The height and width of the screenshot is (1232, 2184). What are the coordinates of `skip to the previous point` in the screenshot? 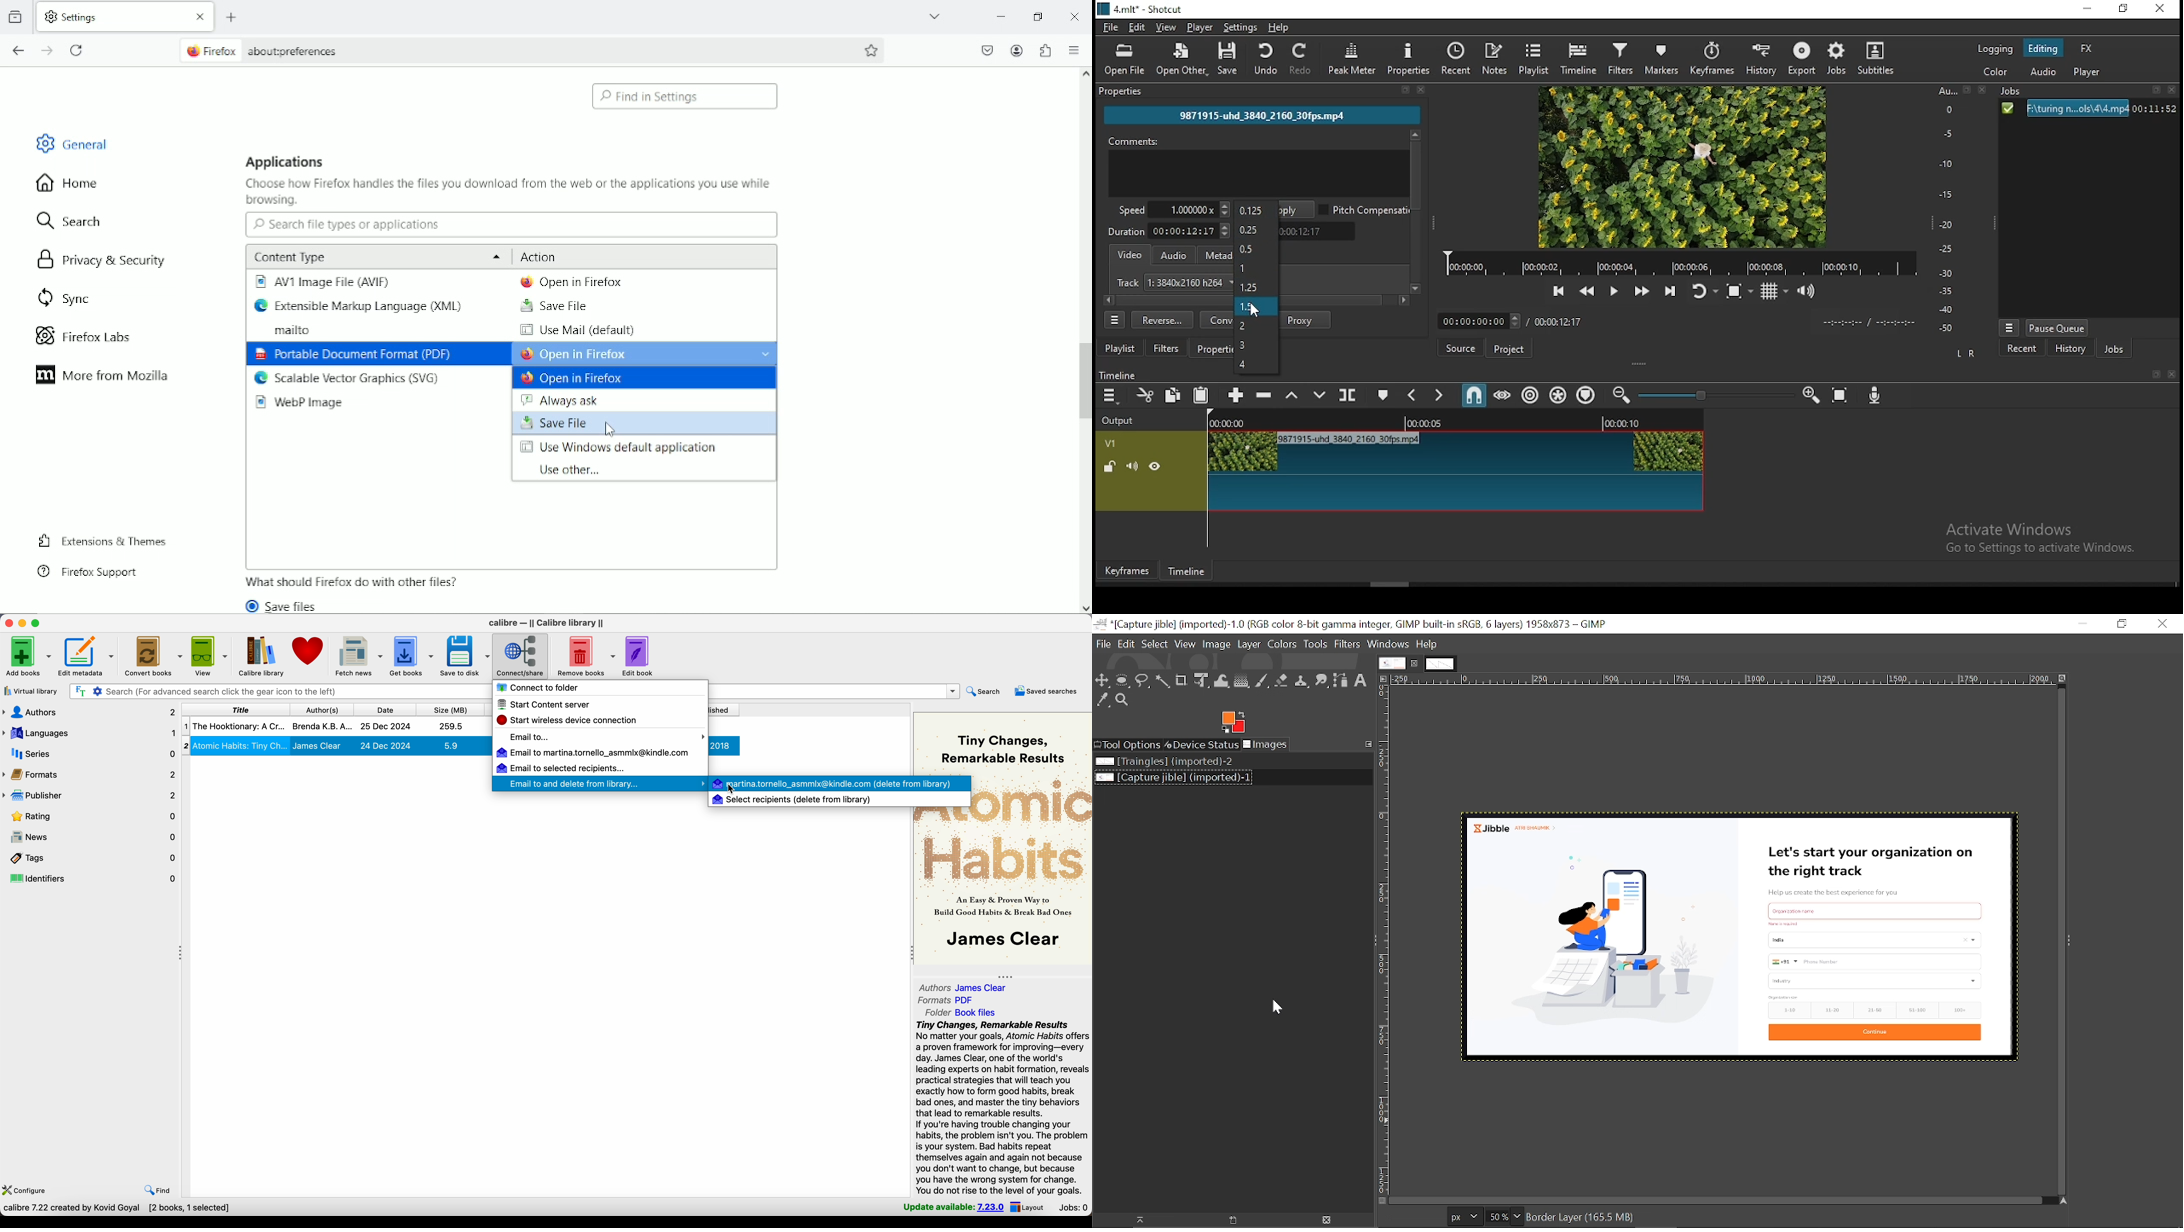 It's located at (1558, 292).